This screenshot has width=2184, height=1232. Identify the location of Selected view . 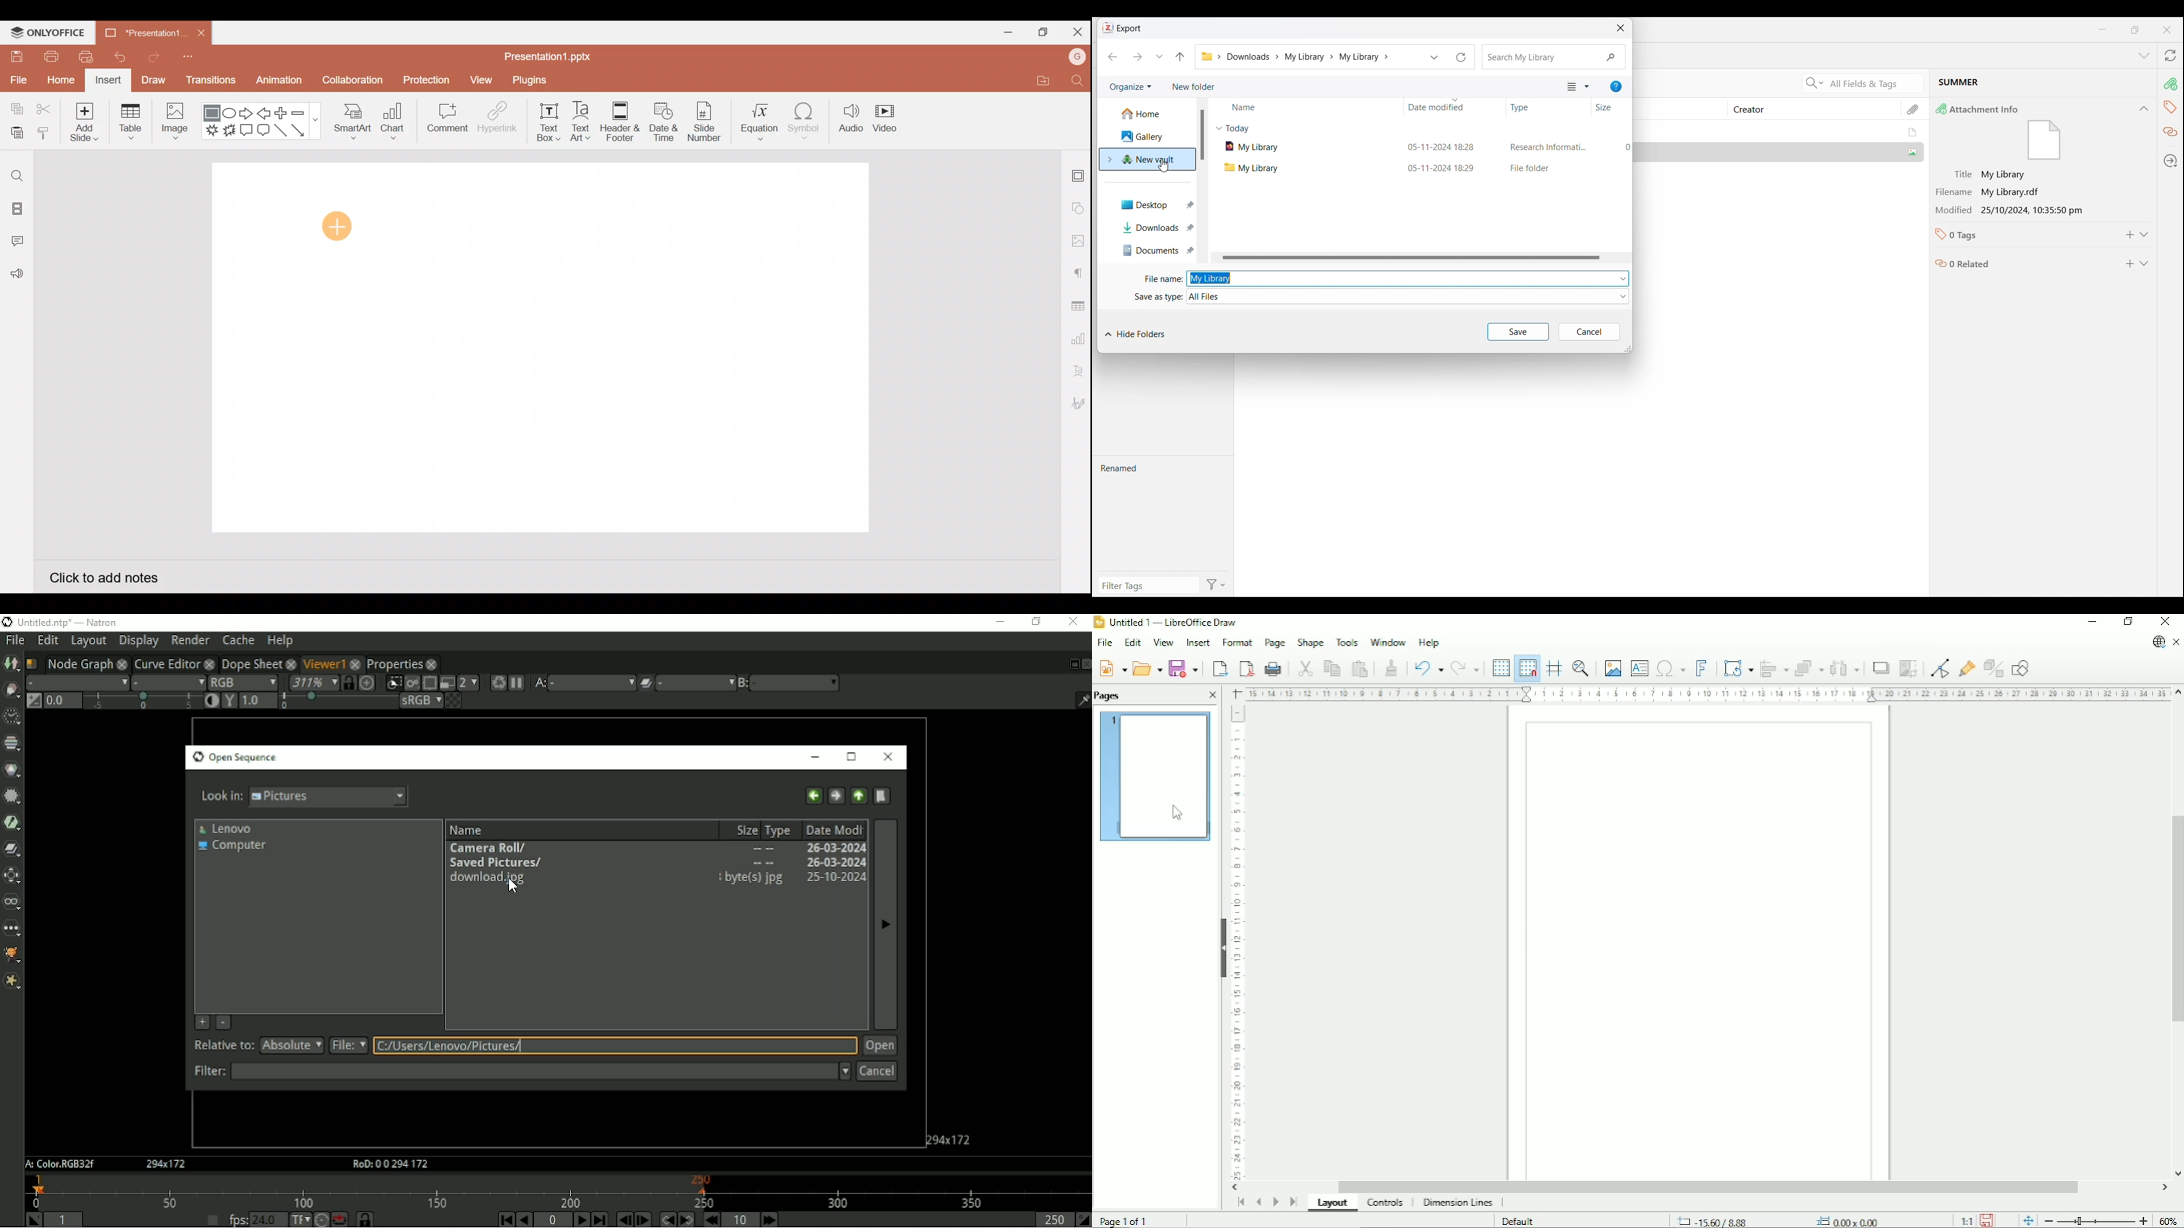
(1572, 86).